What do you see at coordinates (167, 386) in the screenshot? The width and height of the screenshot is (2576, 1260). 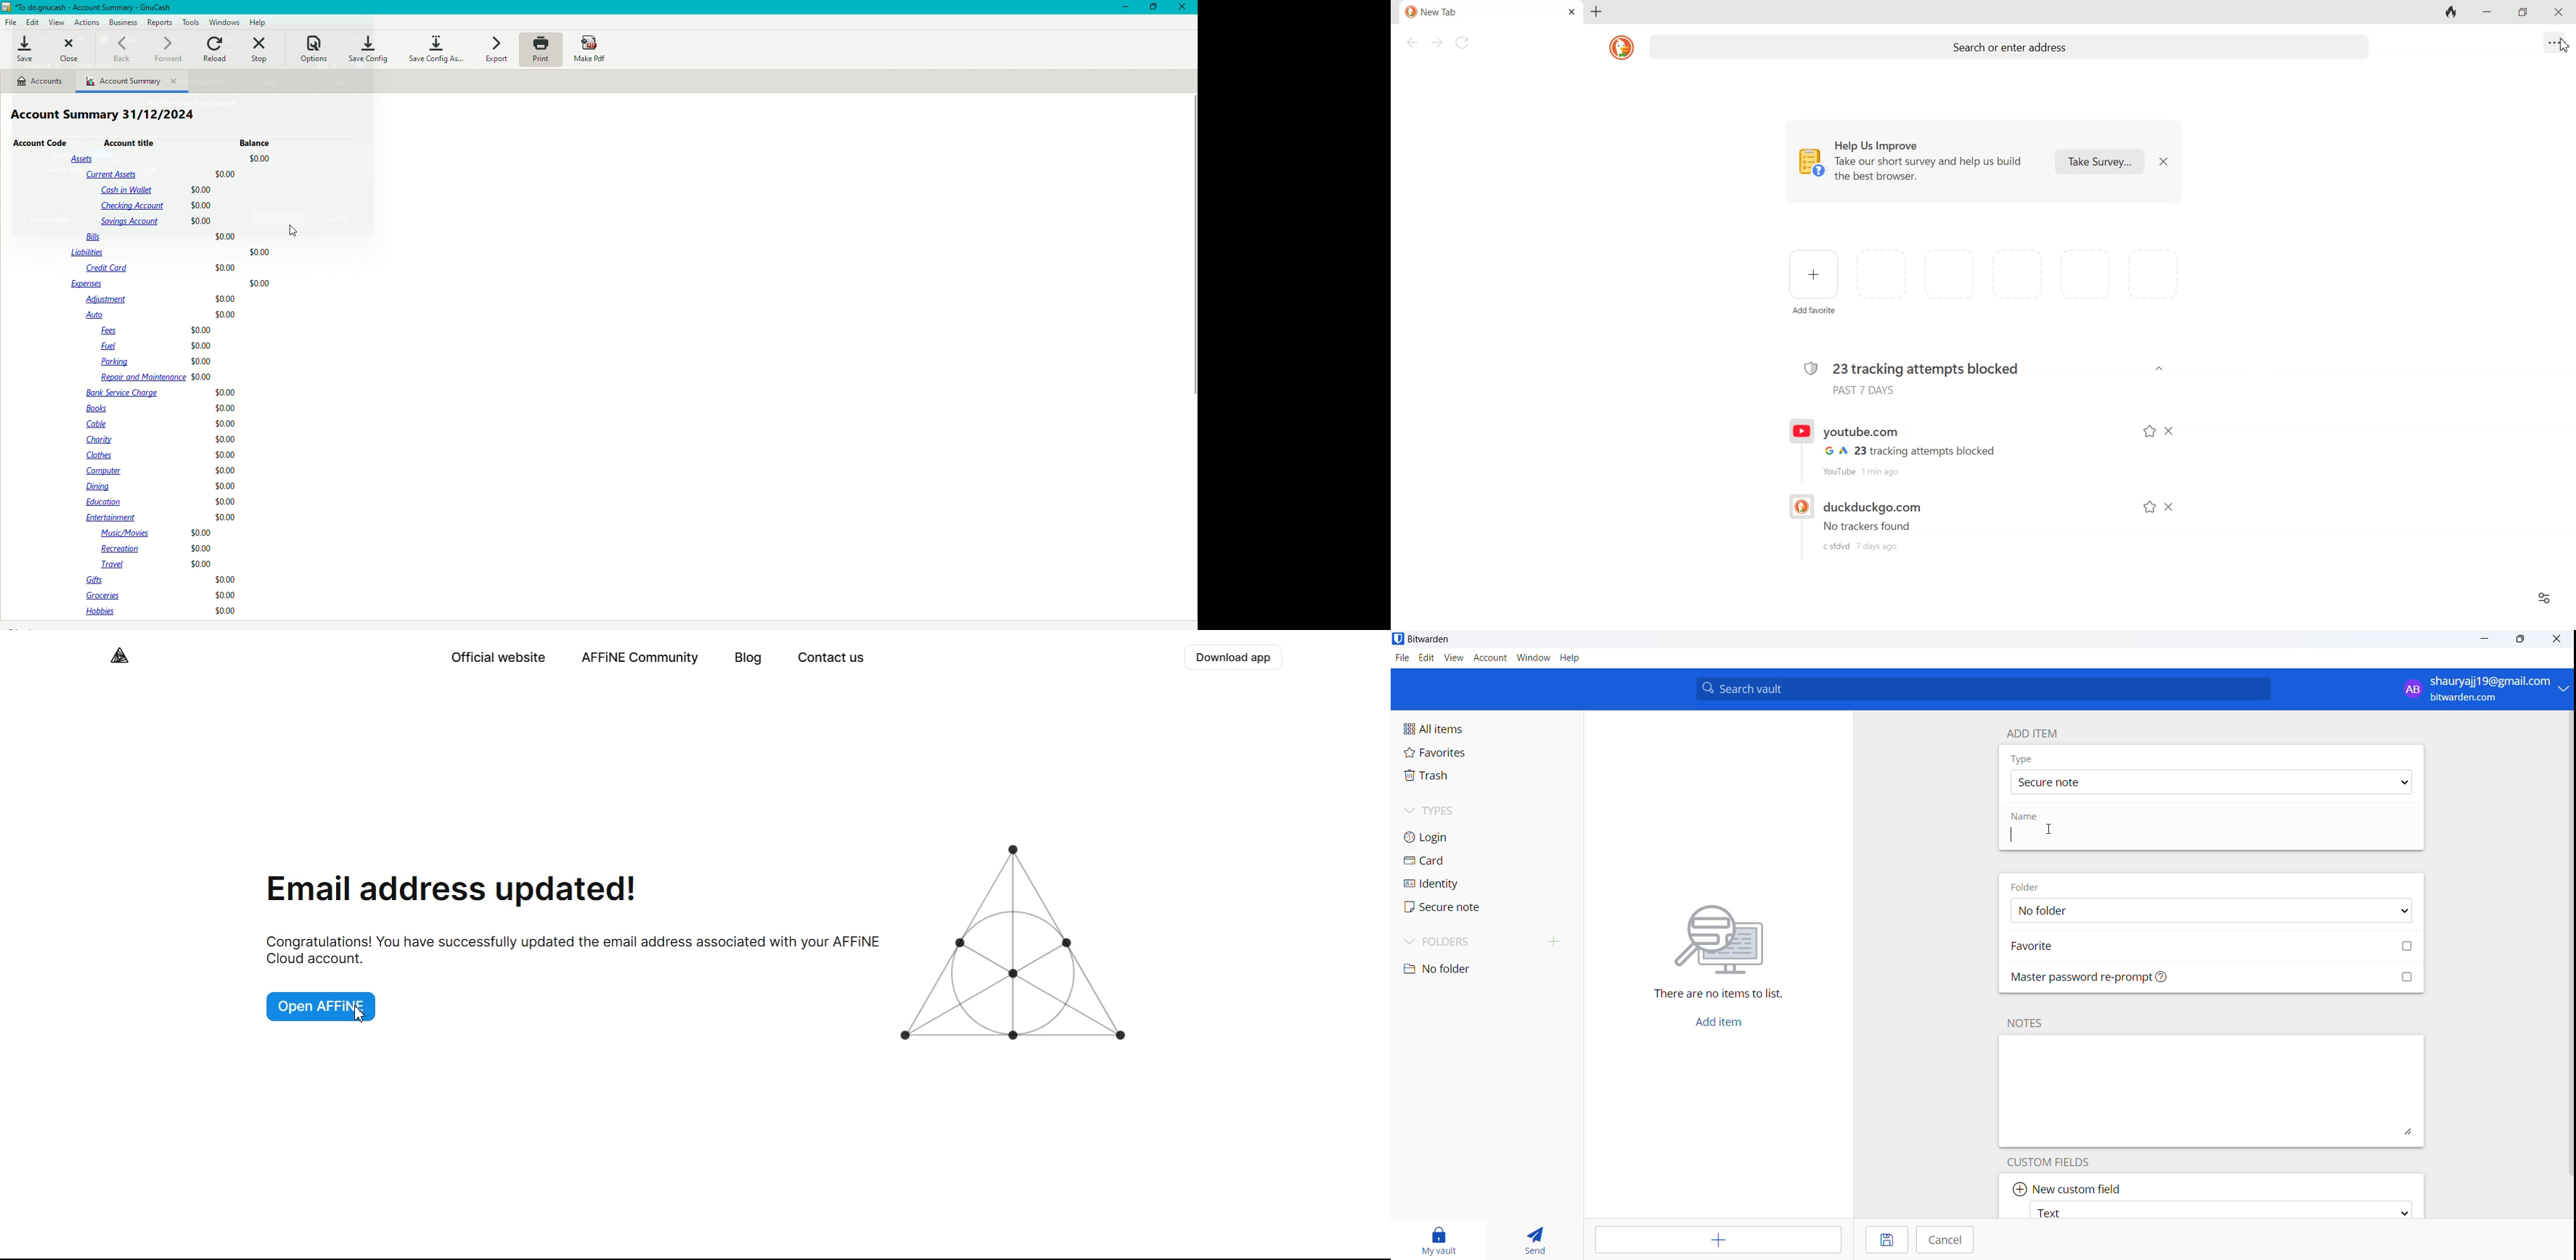 I see `Account details` at bounding box center [167, 386].